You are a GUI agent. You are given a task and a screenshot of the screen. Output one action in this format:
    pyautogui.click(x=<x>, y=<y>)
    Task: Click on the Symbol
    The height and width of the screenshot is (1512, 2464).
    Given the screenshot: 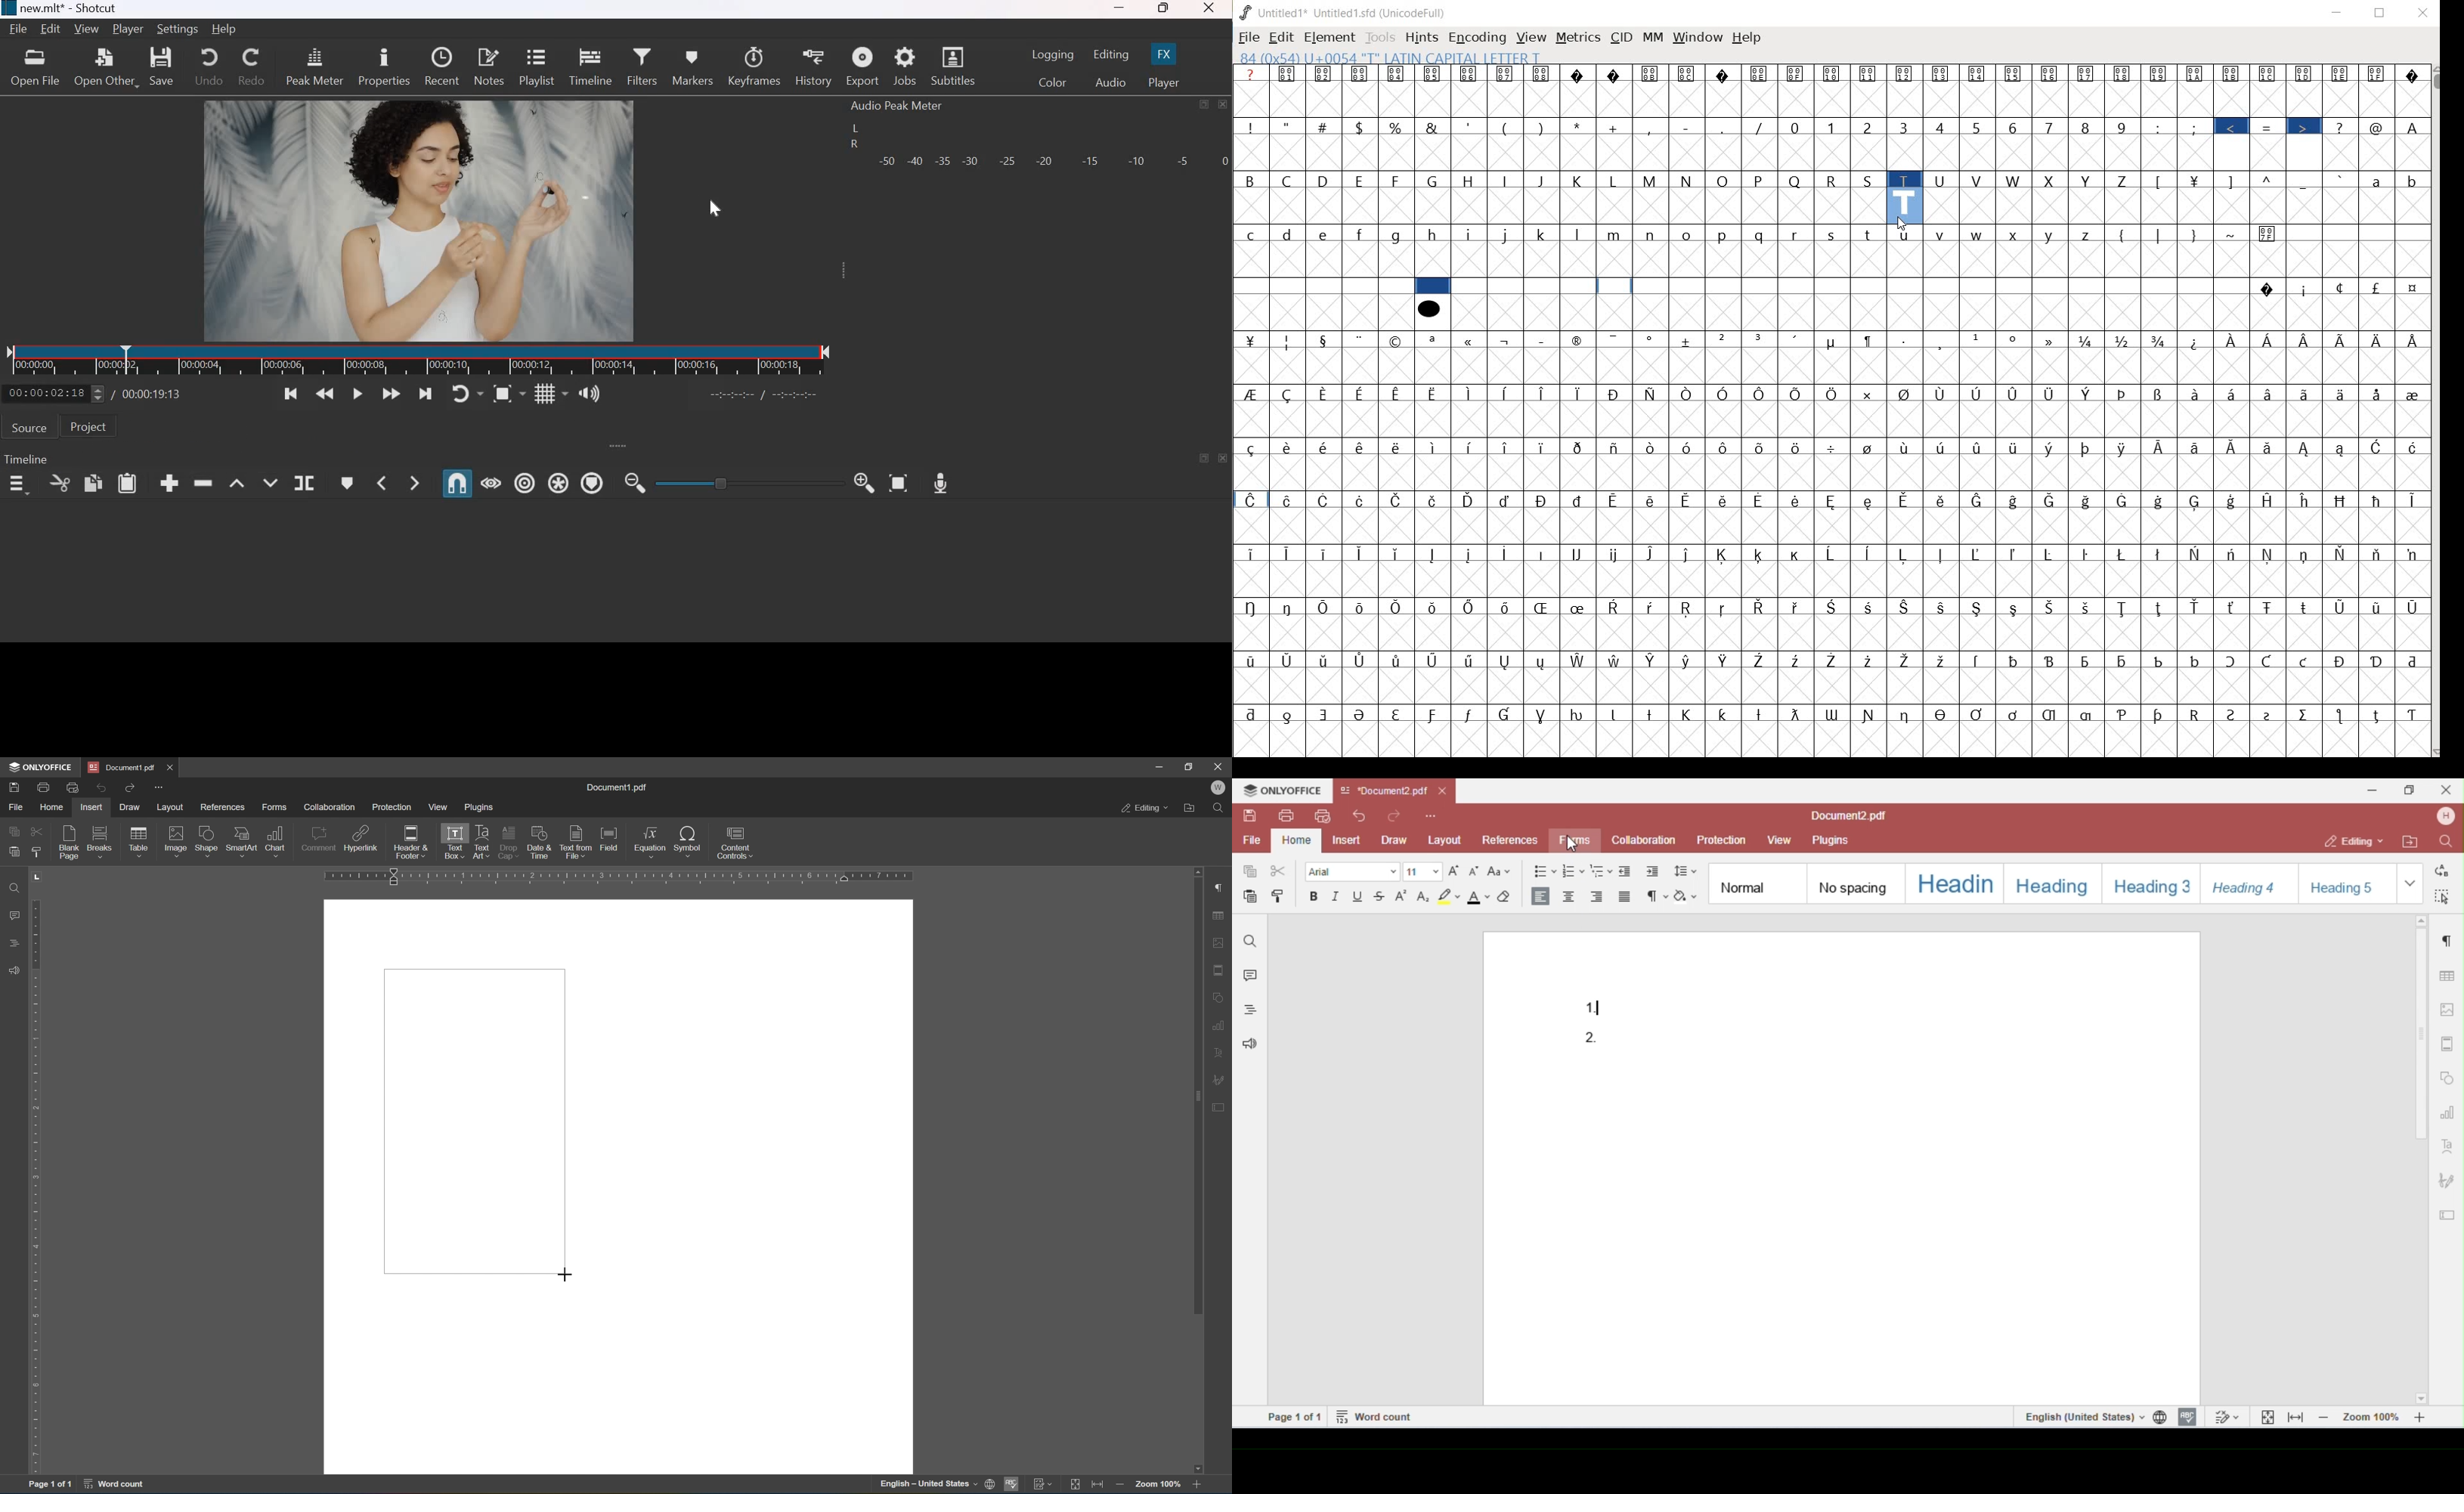 What is the action you would take?
    pyautogui.click(x=2123, y=393)
    